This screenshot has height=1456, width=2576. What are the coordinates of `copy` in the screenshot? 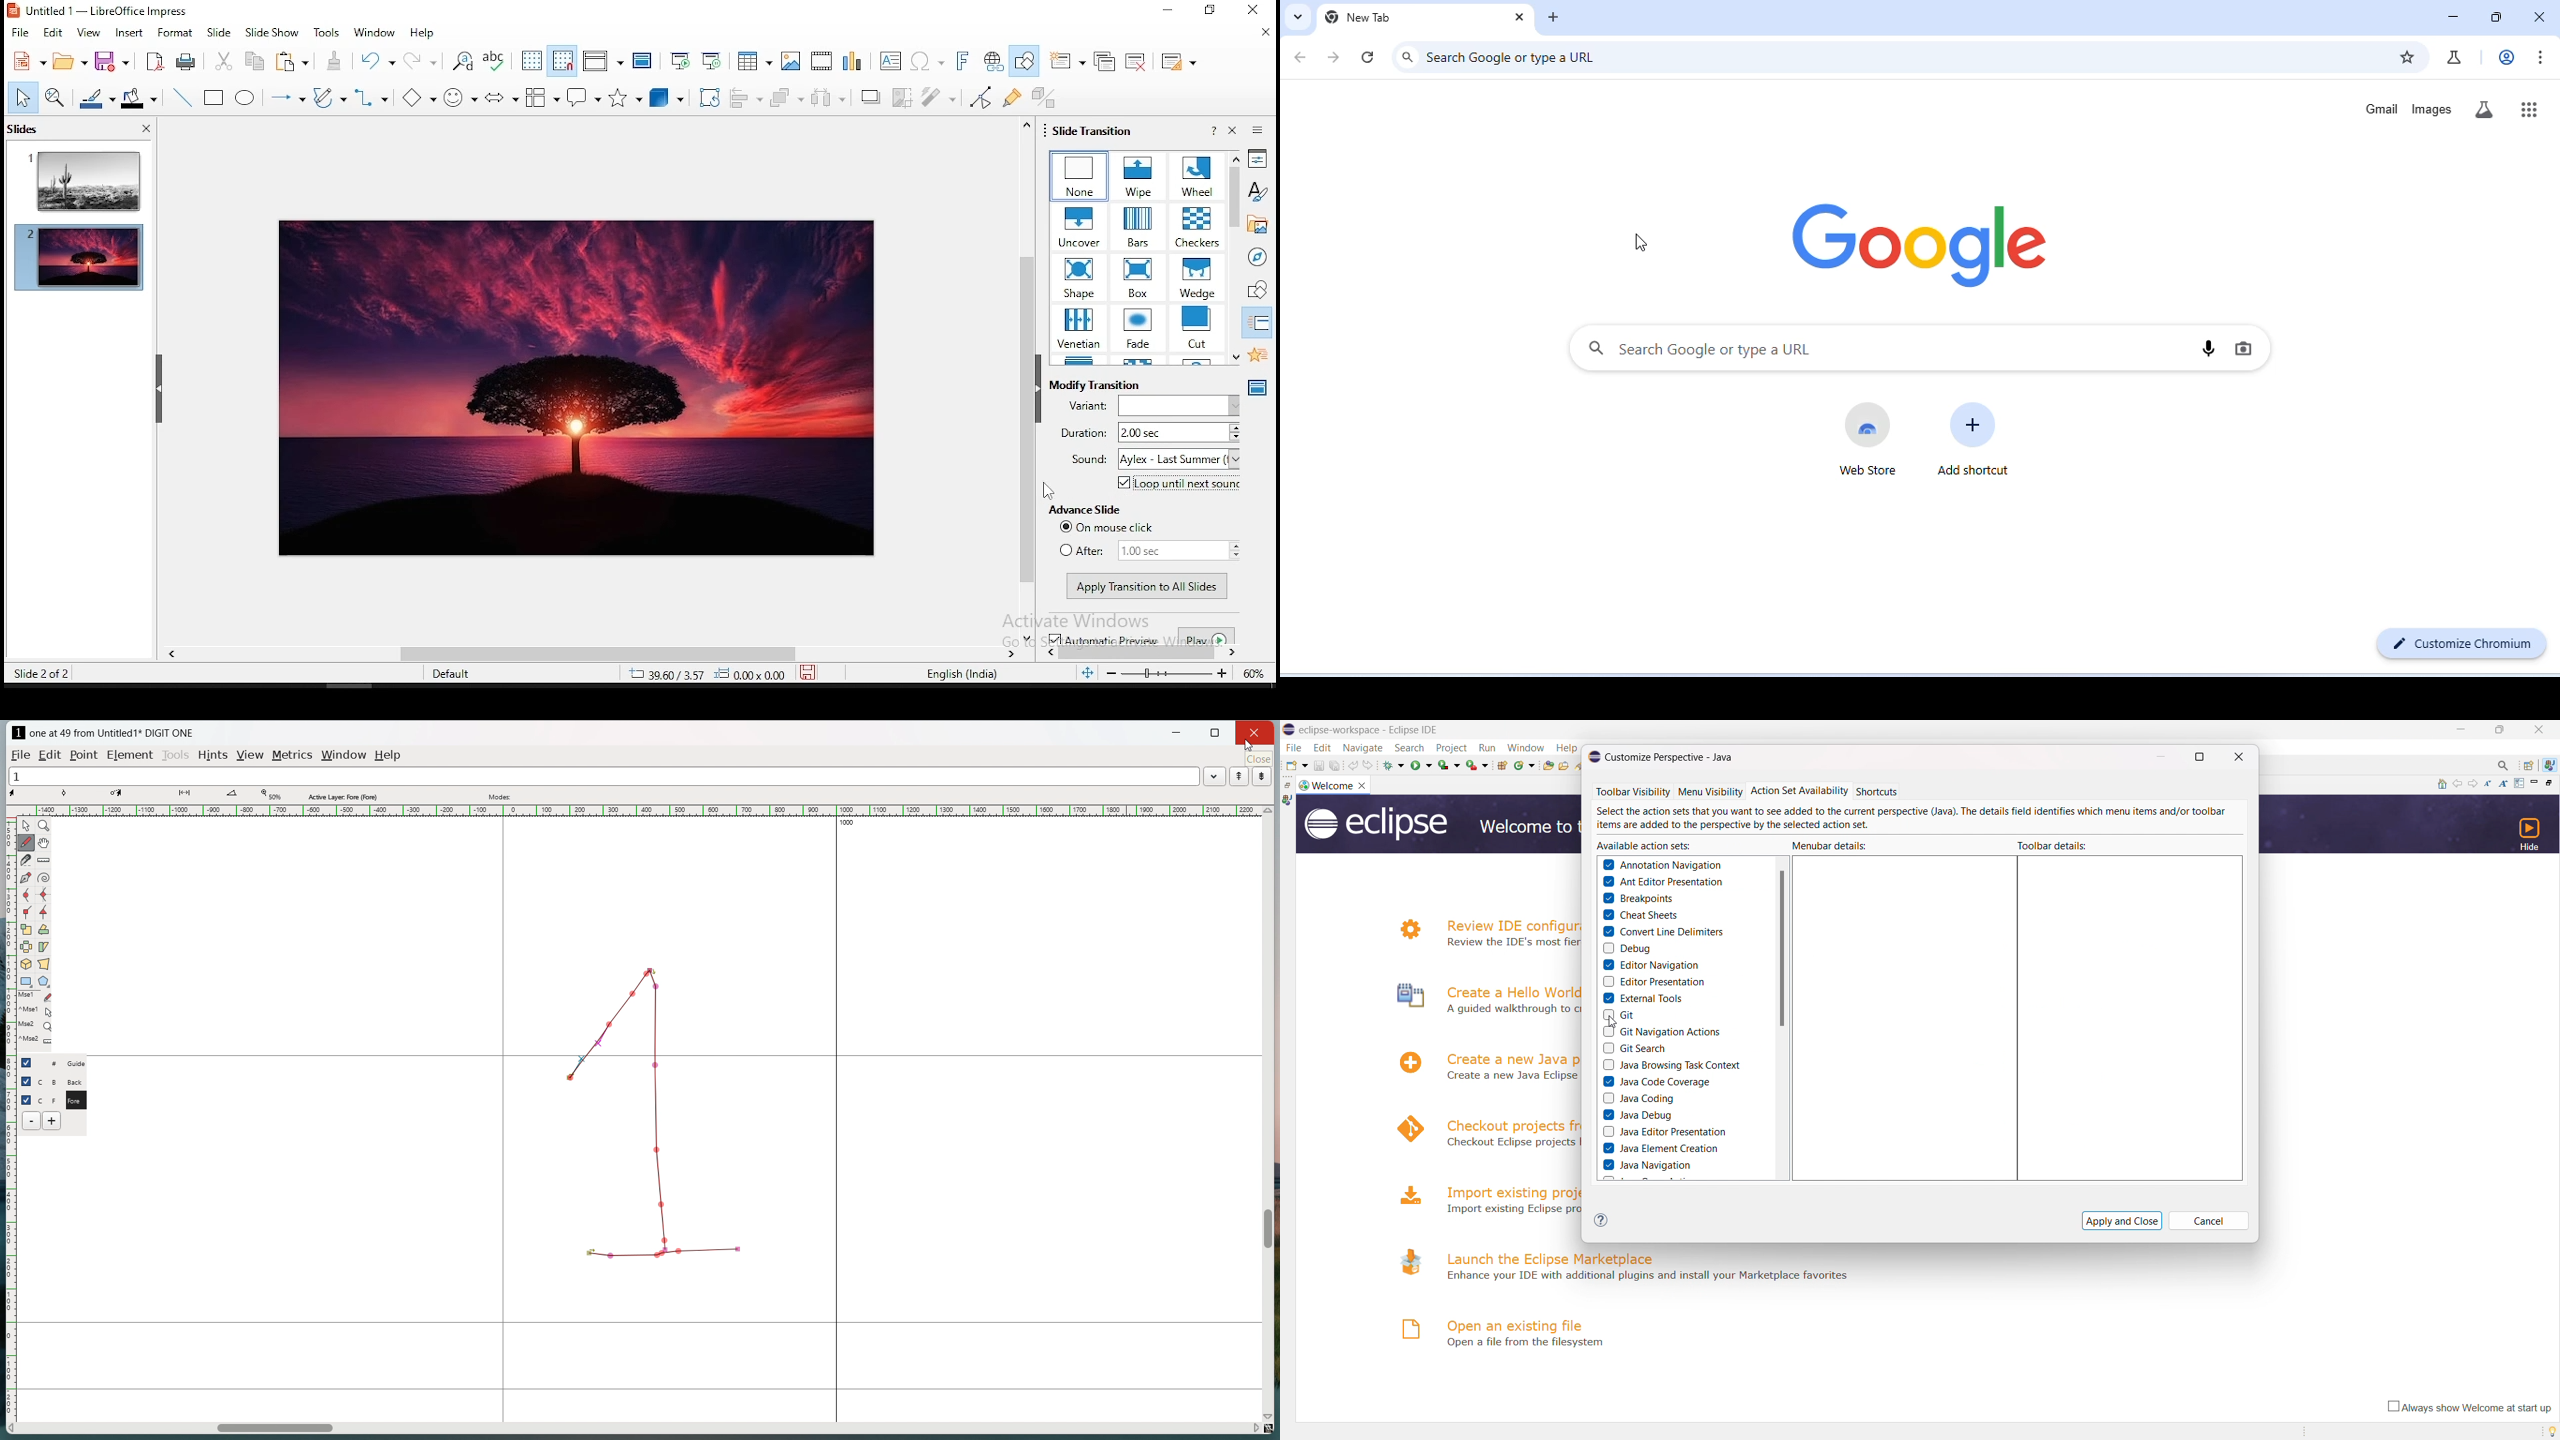 It's located at (251, 62).